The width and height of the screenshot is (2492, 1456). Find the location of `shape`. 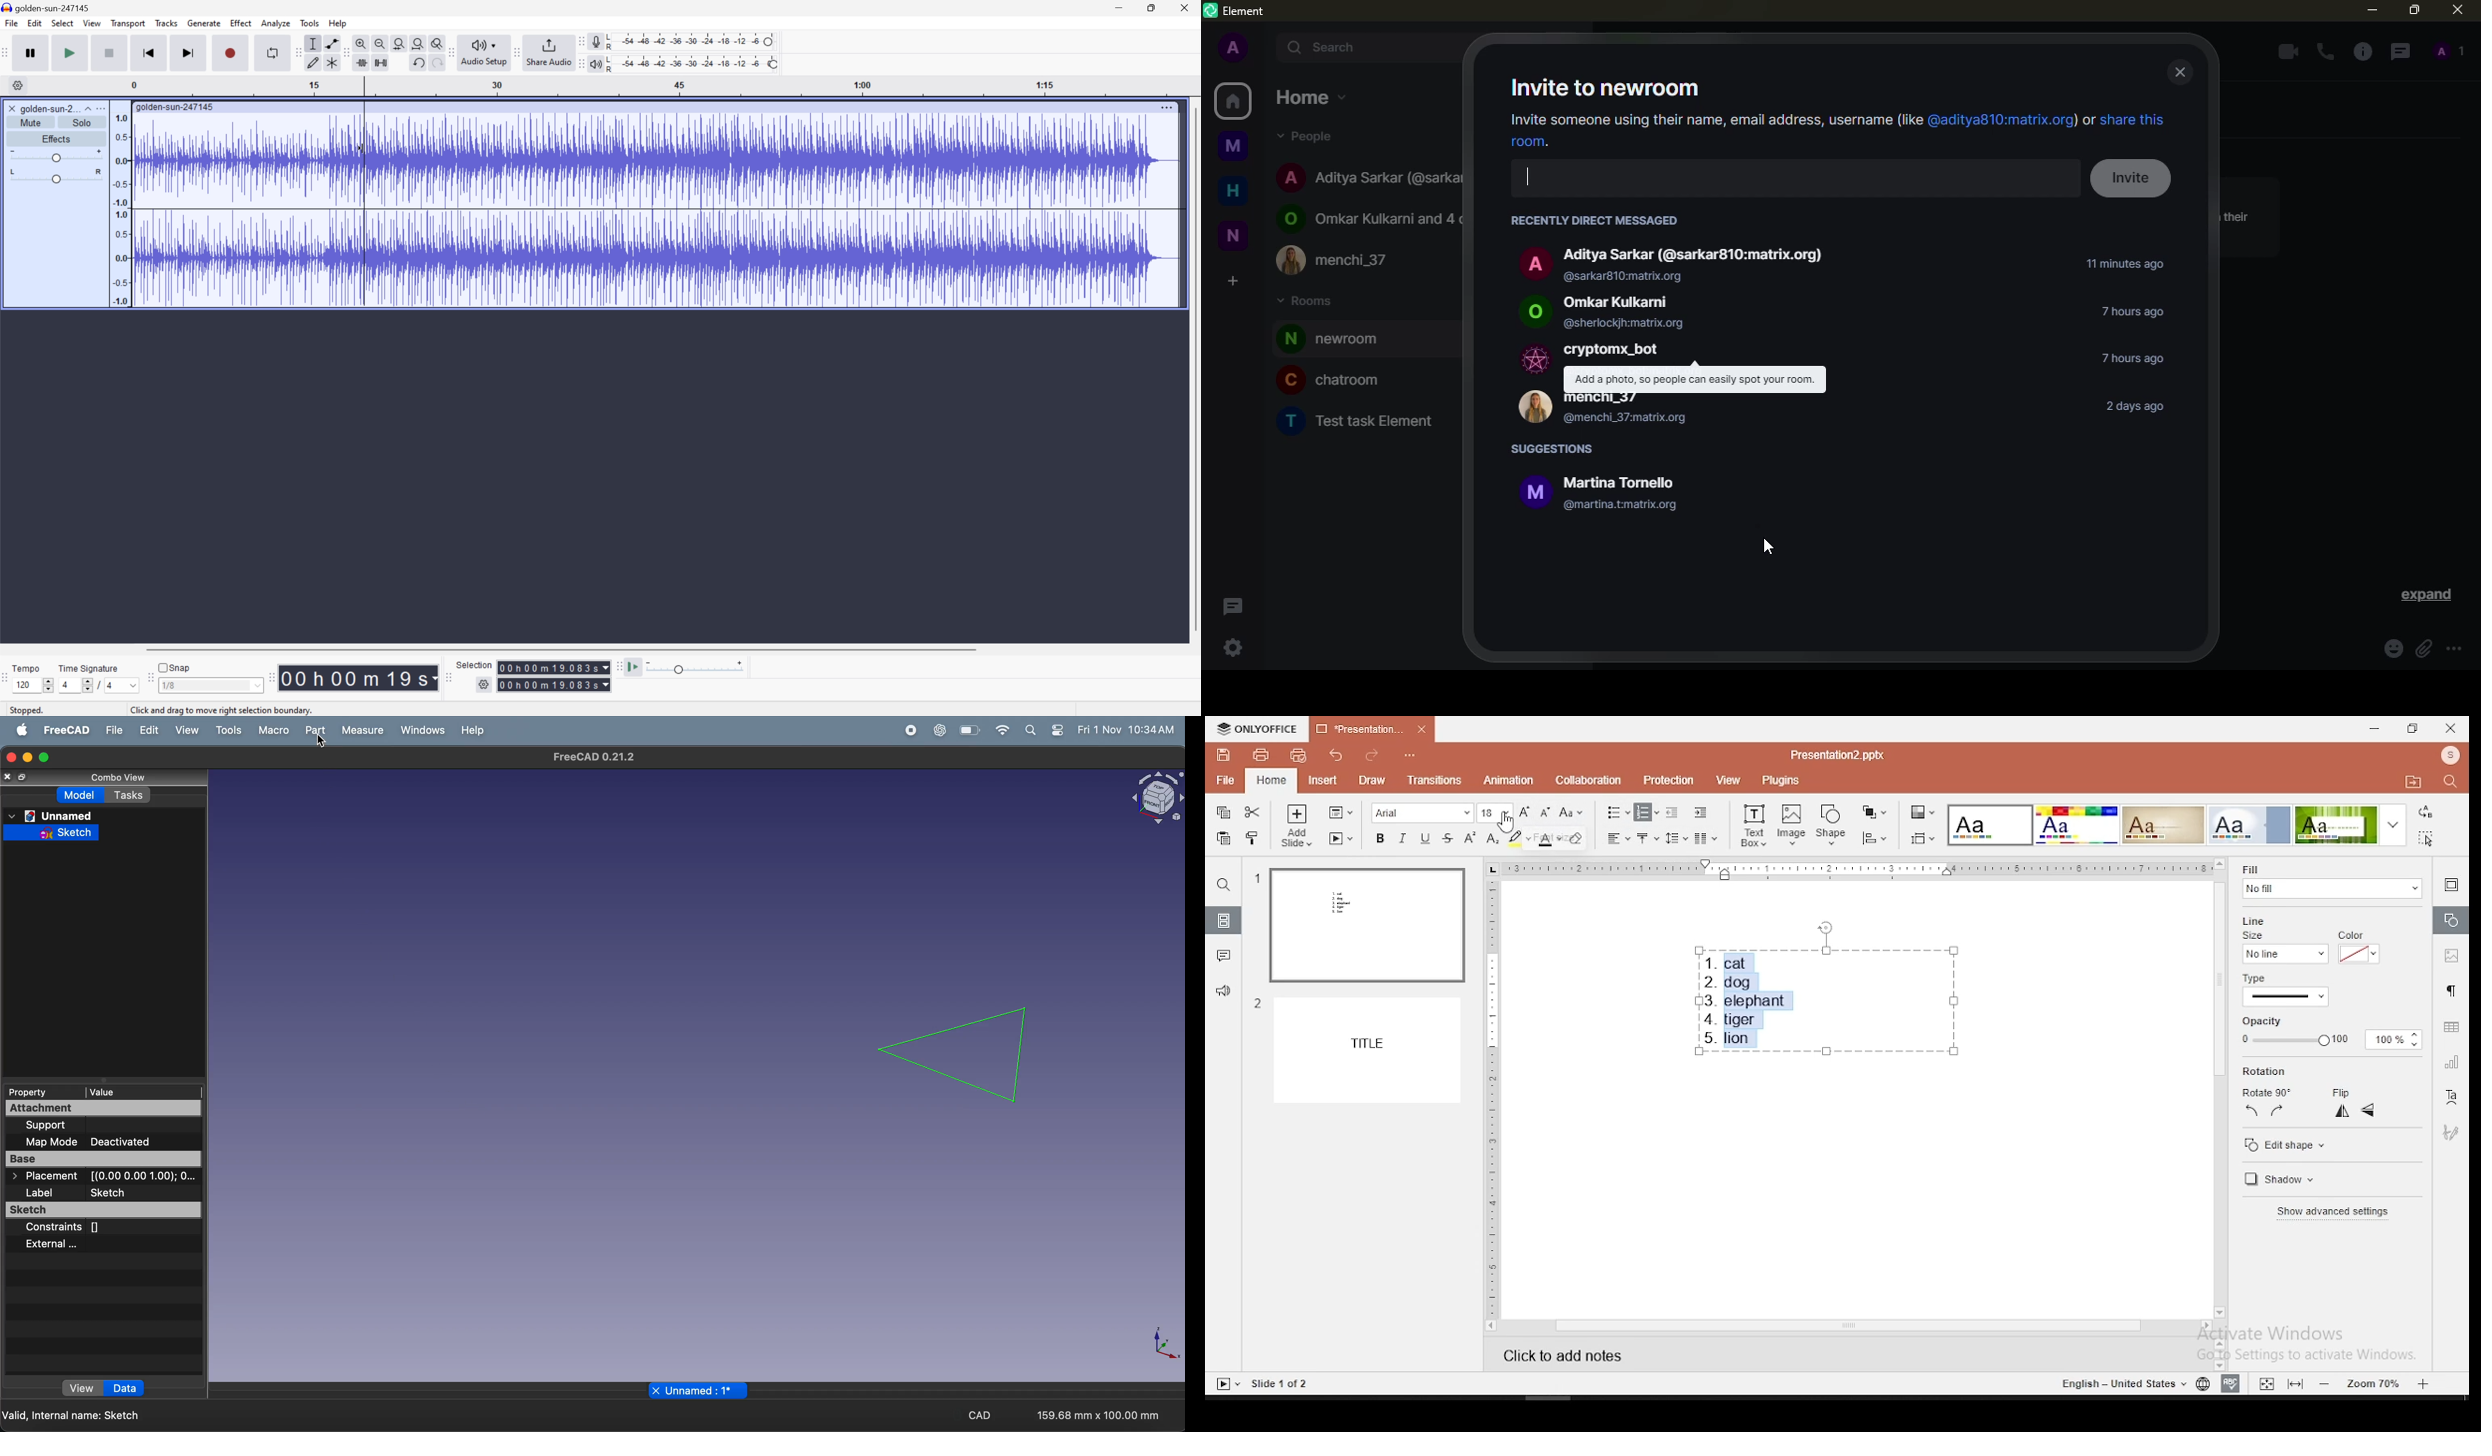

shape is located at coordinates (1832, 825).